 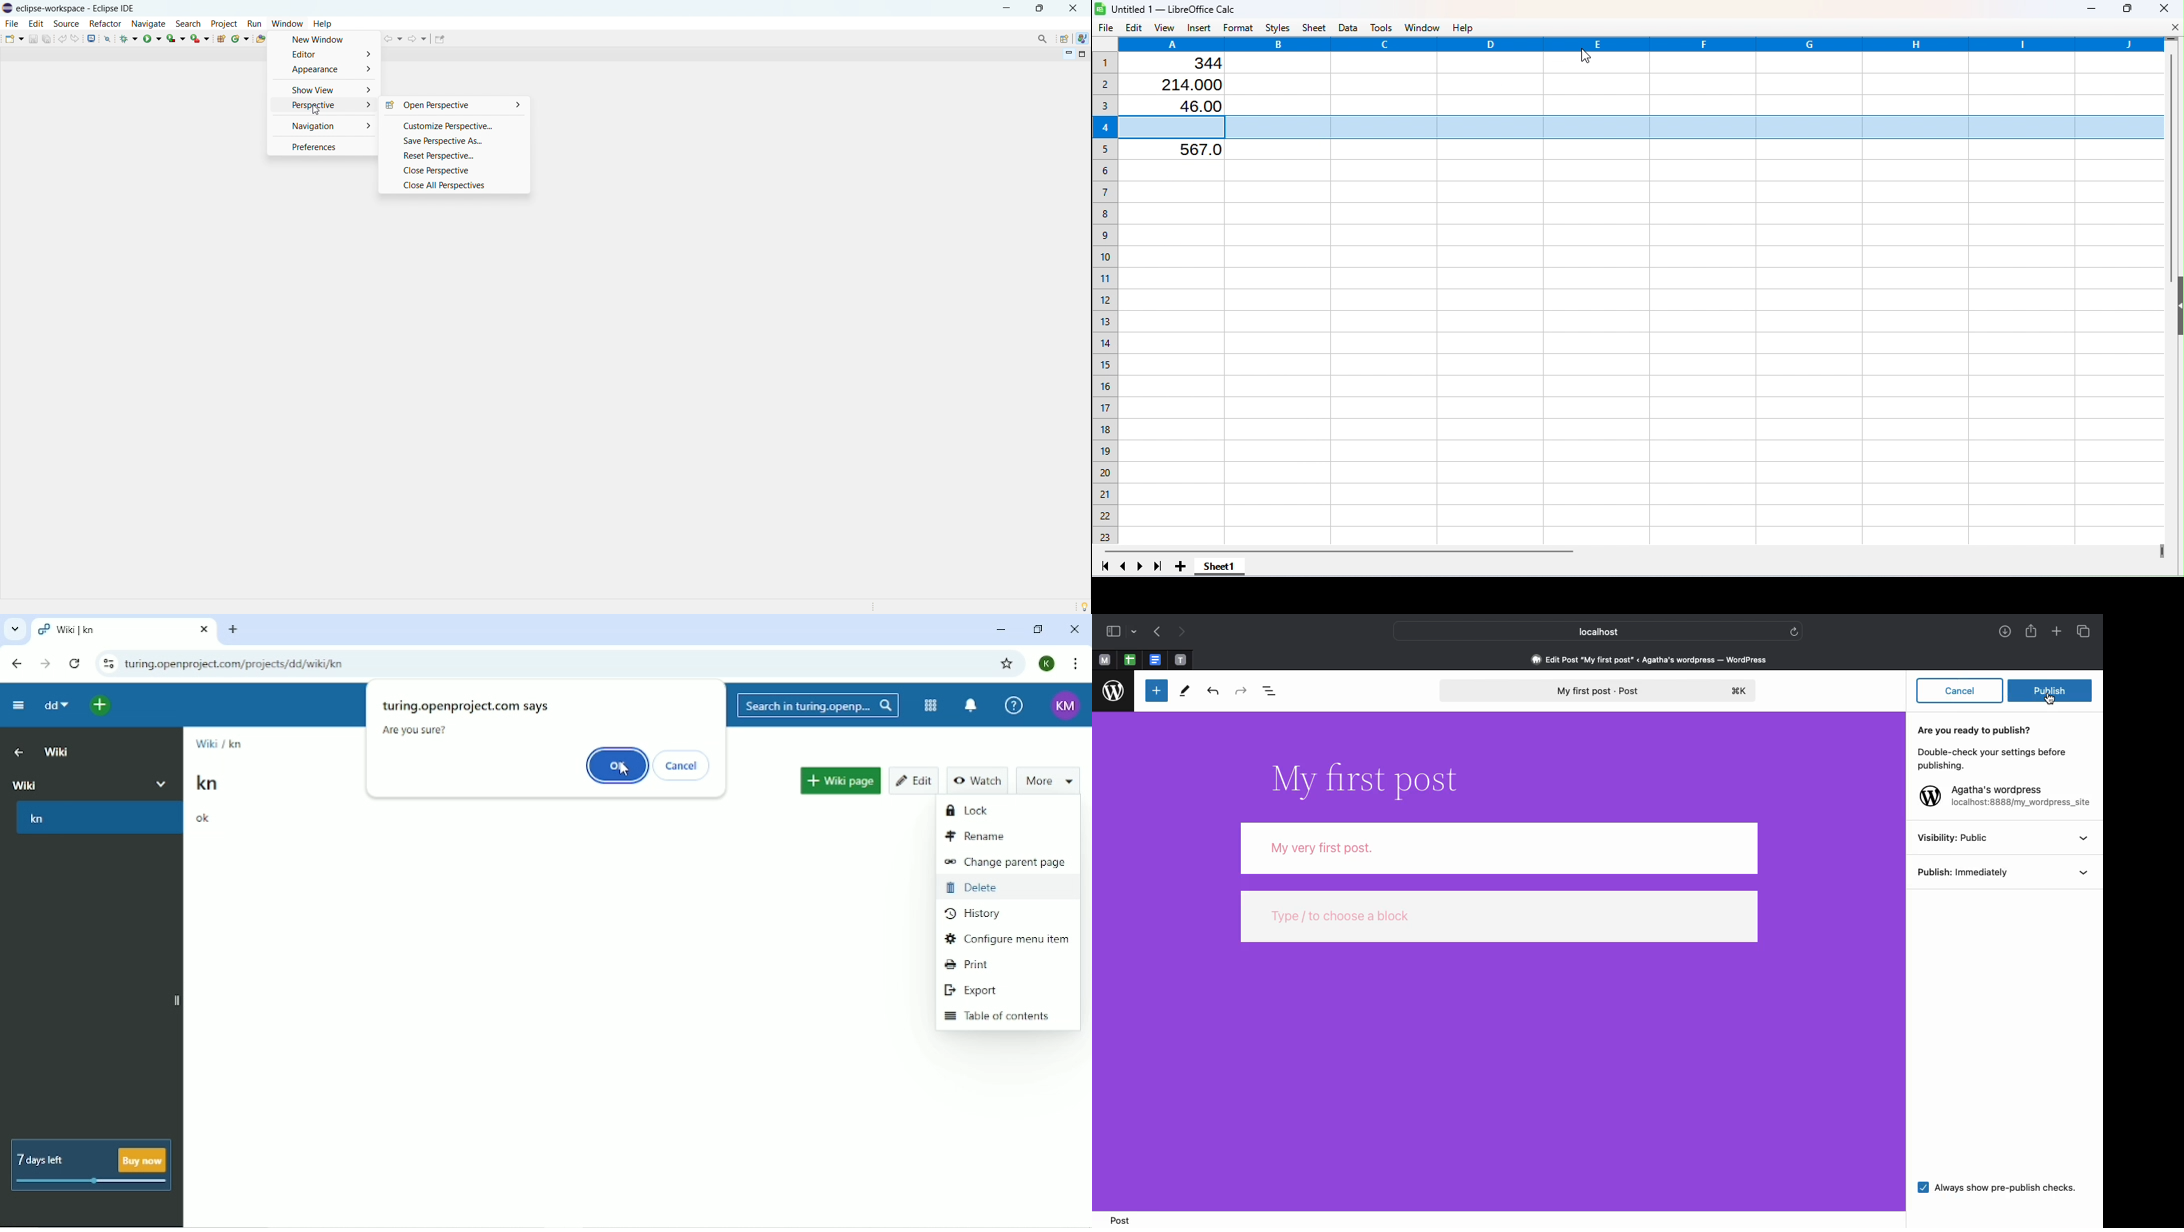 What do you see at coordinates (1500, 915) in the screenshot?
I see `type / to choose a block` at bounding box center [1500, 915].